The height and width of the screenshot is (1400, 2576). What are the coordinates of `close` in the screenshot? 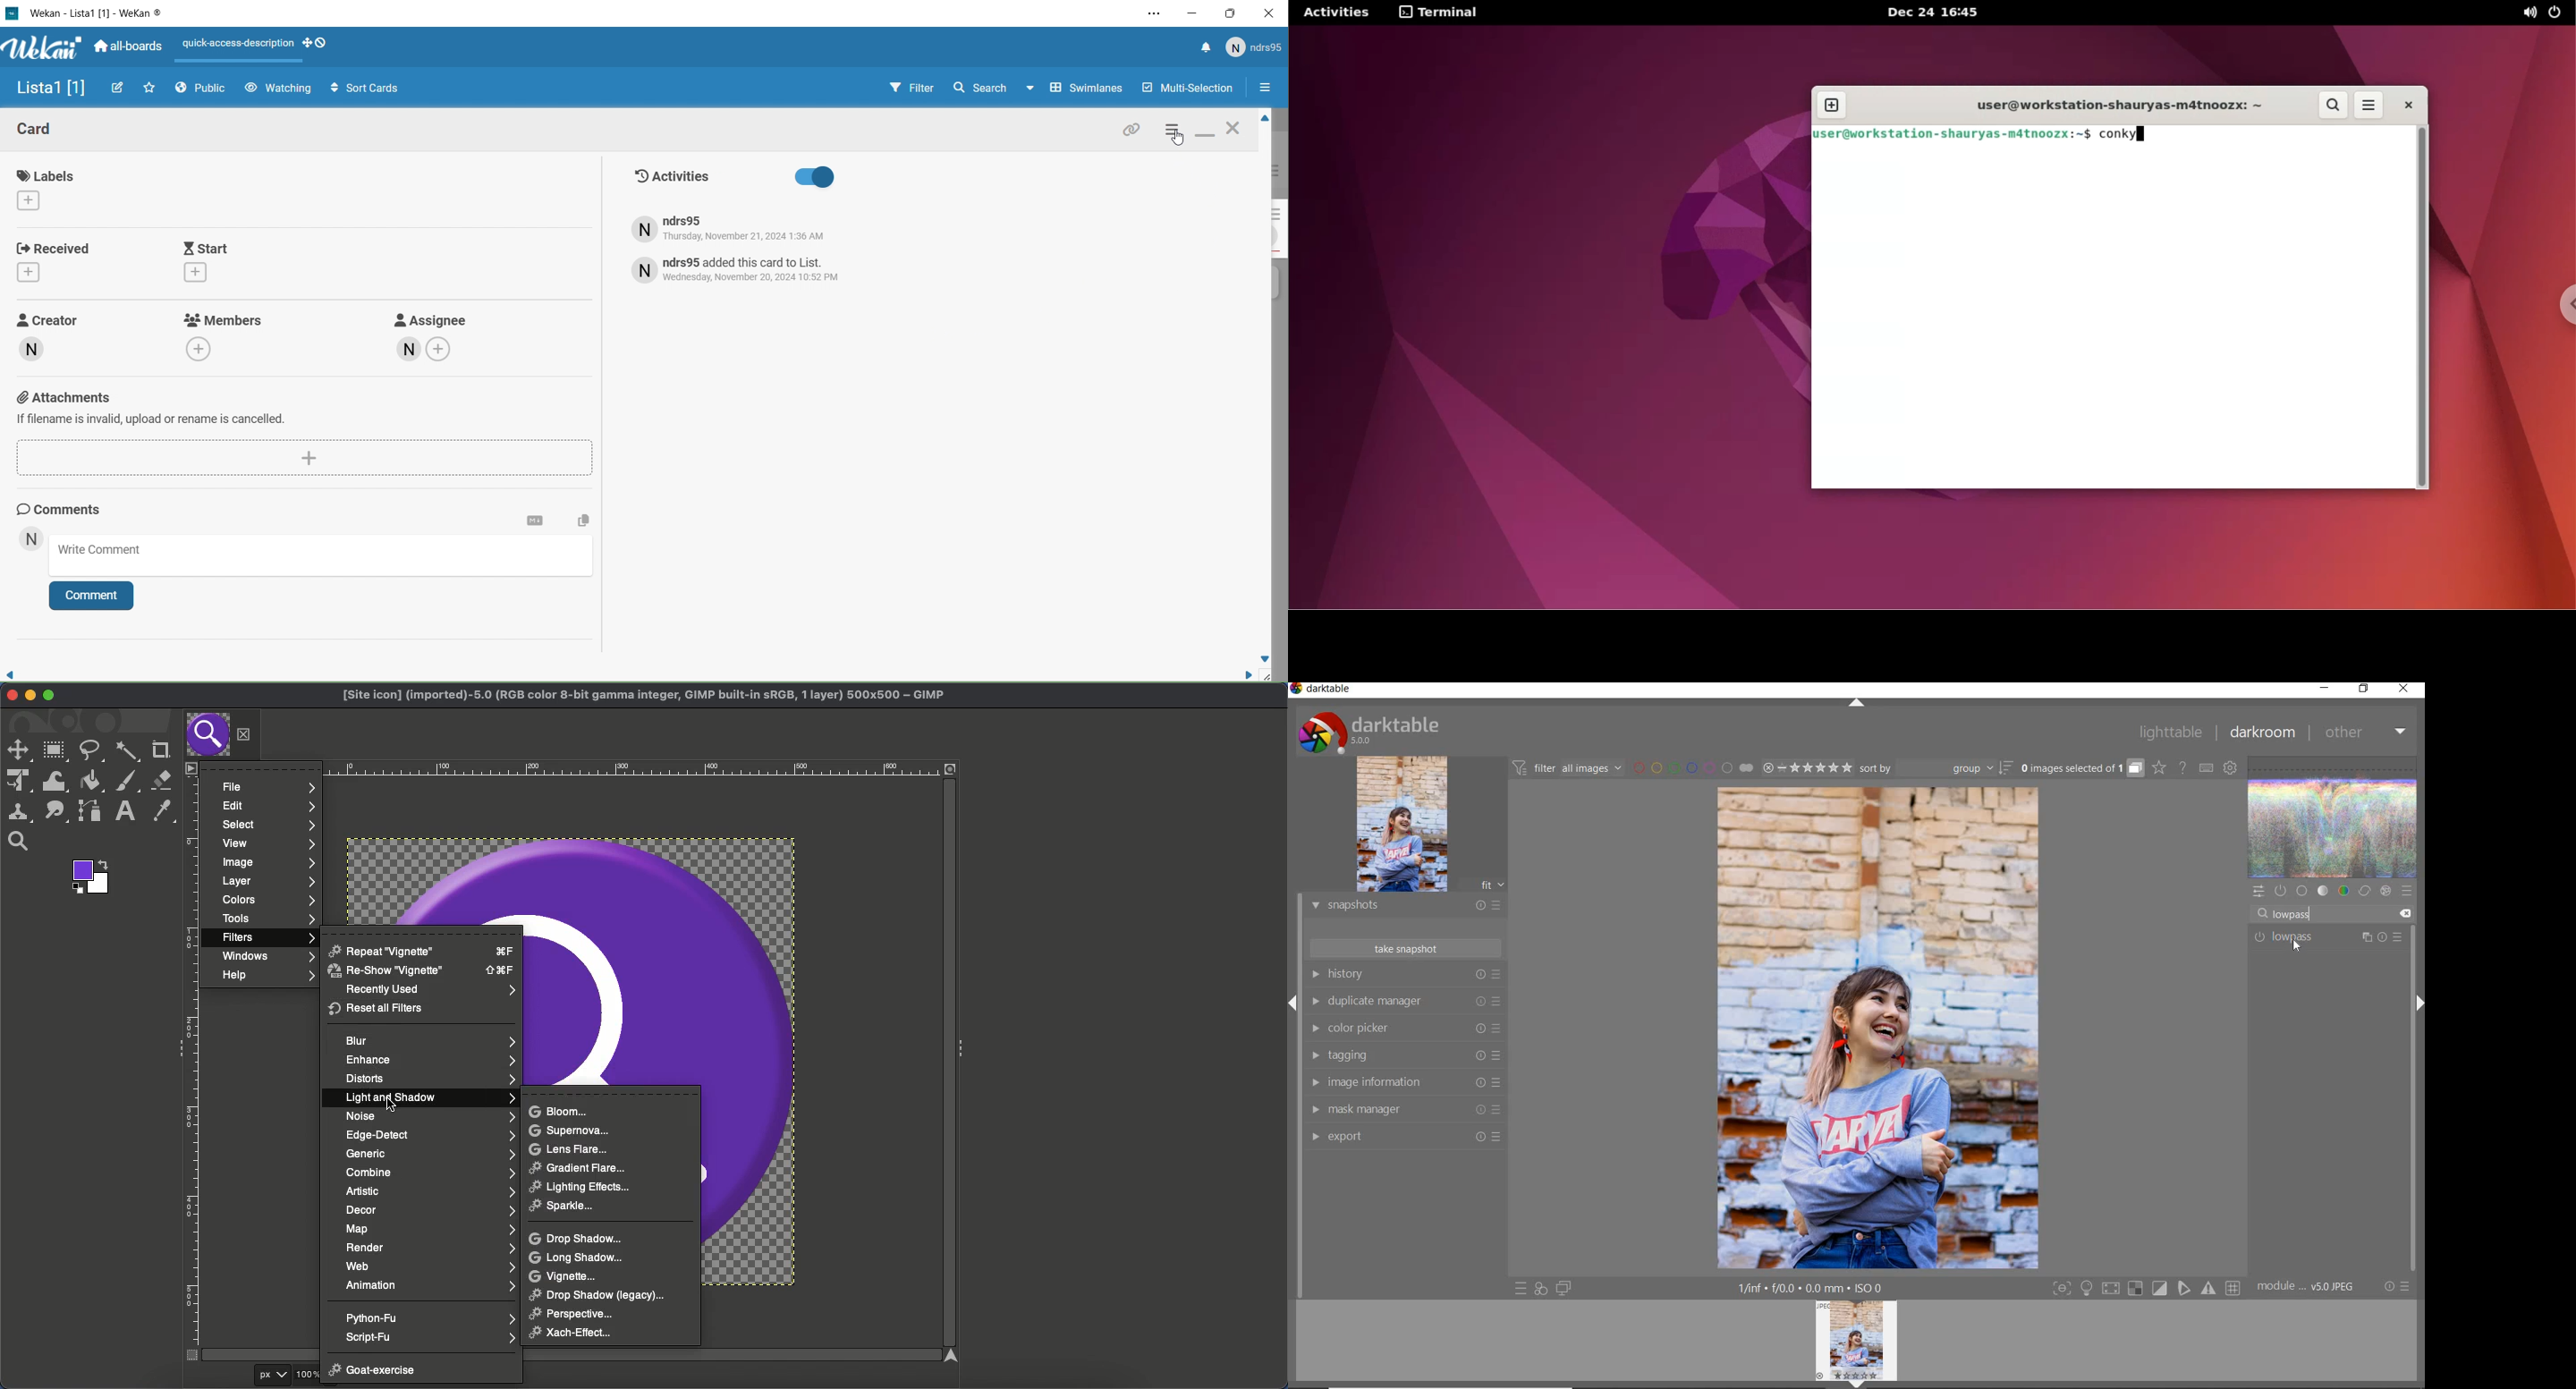 It's located at (2403, 690).